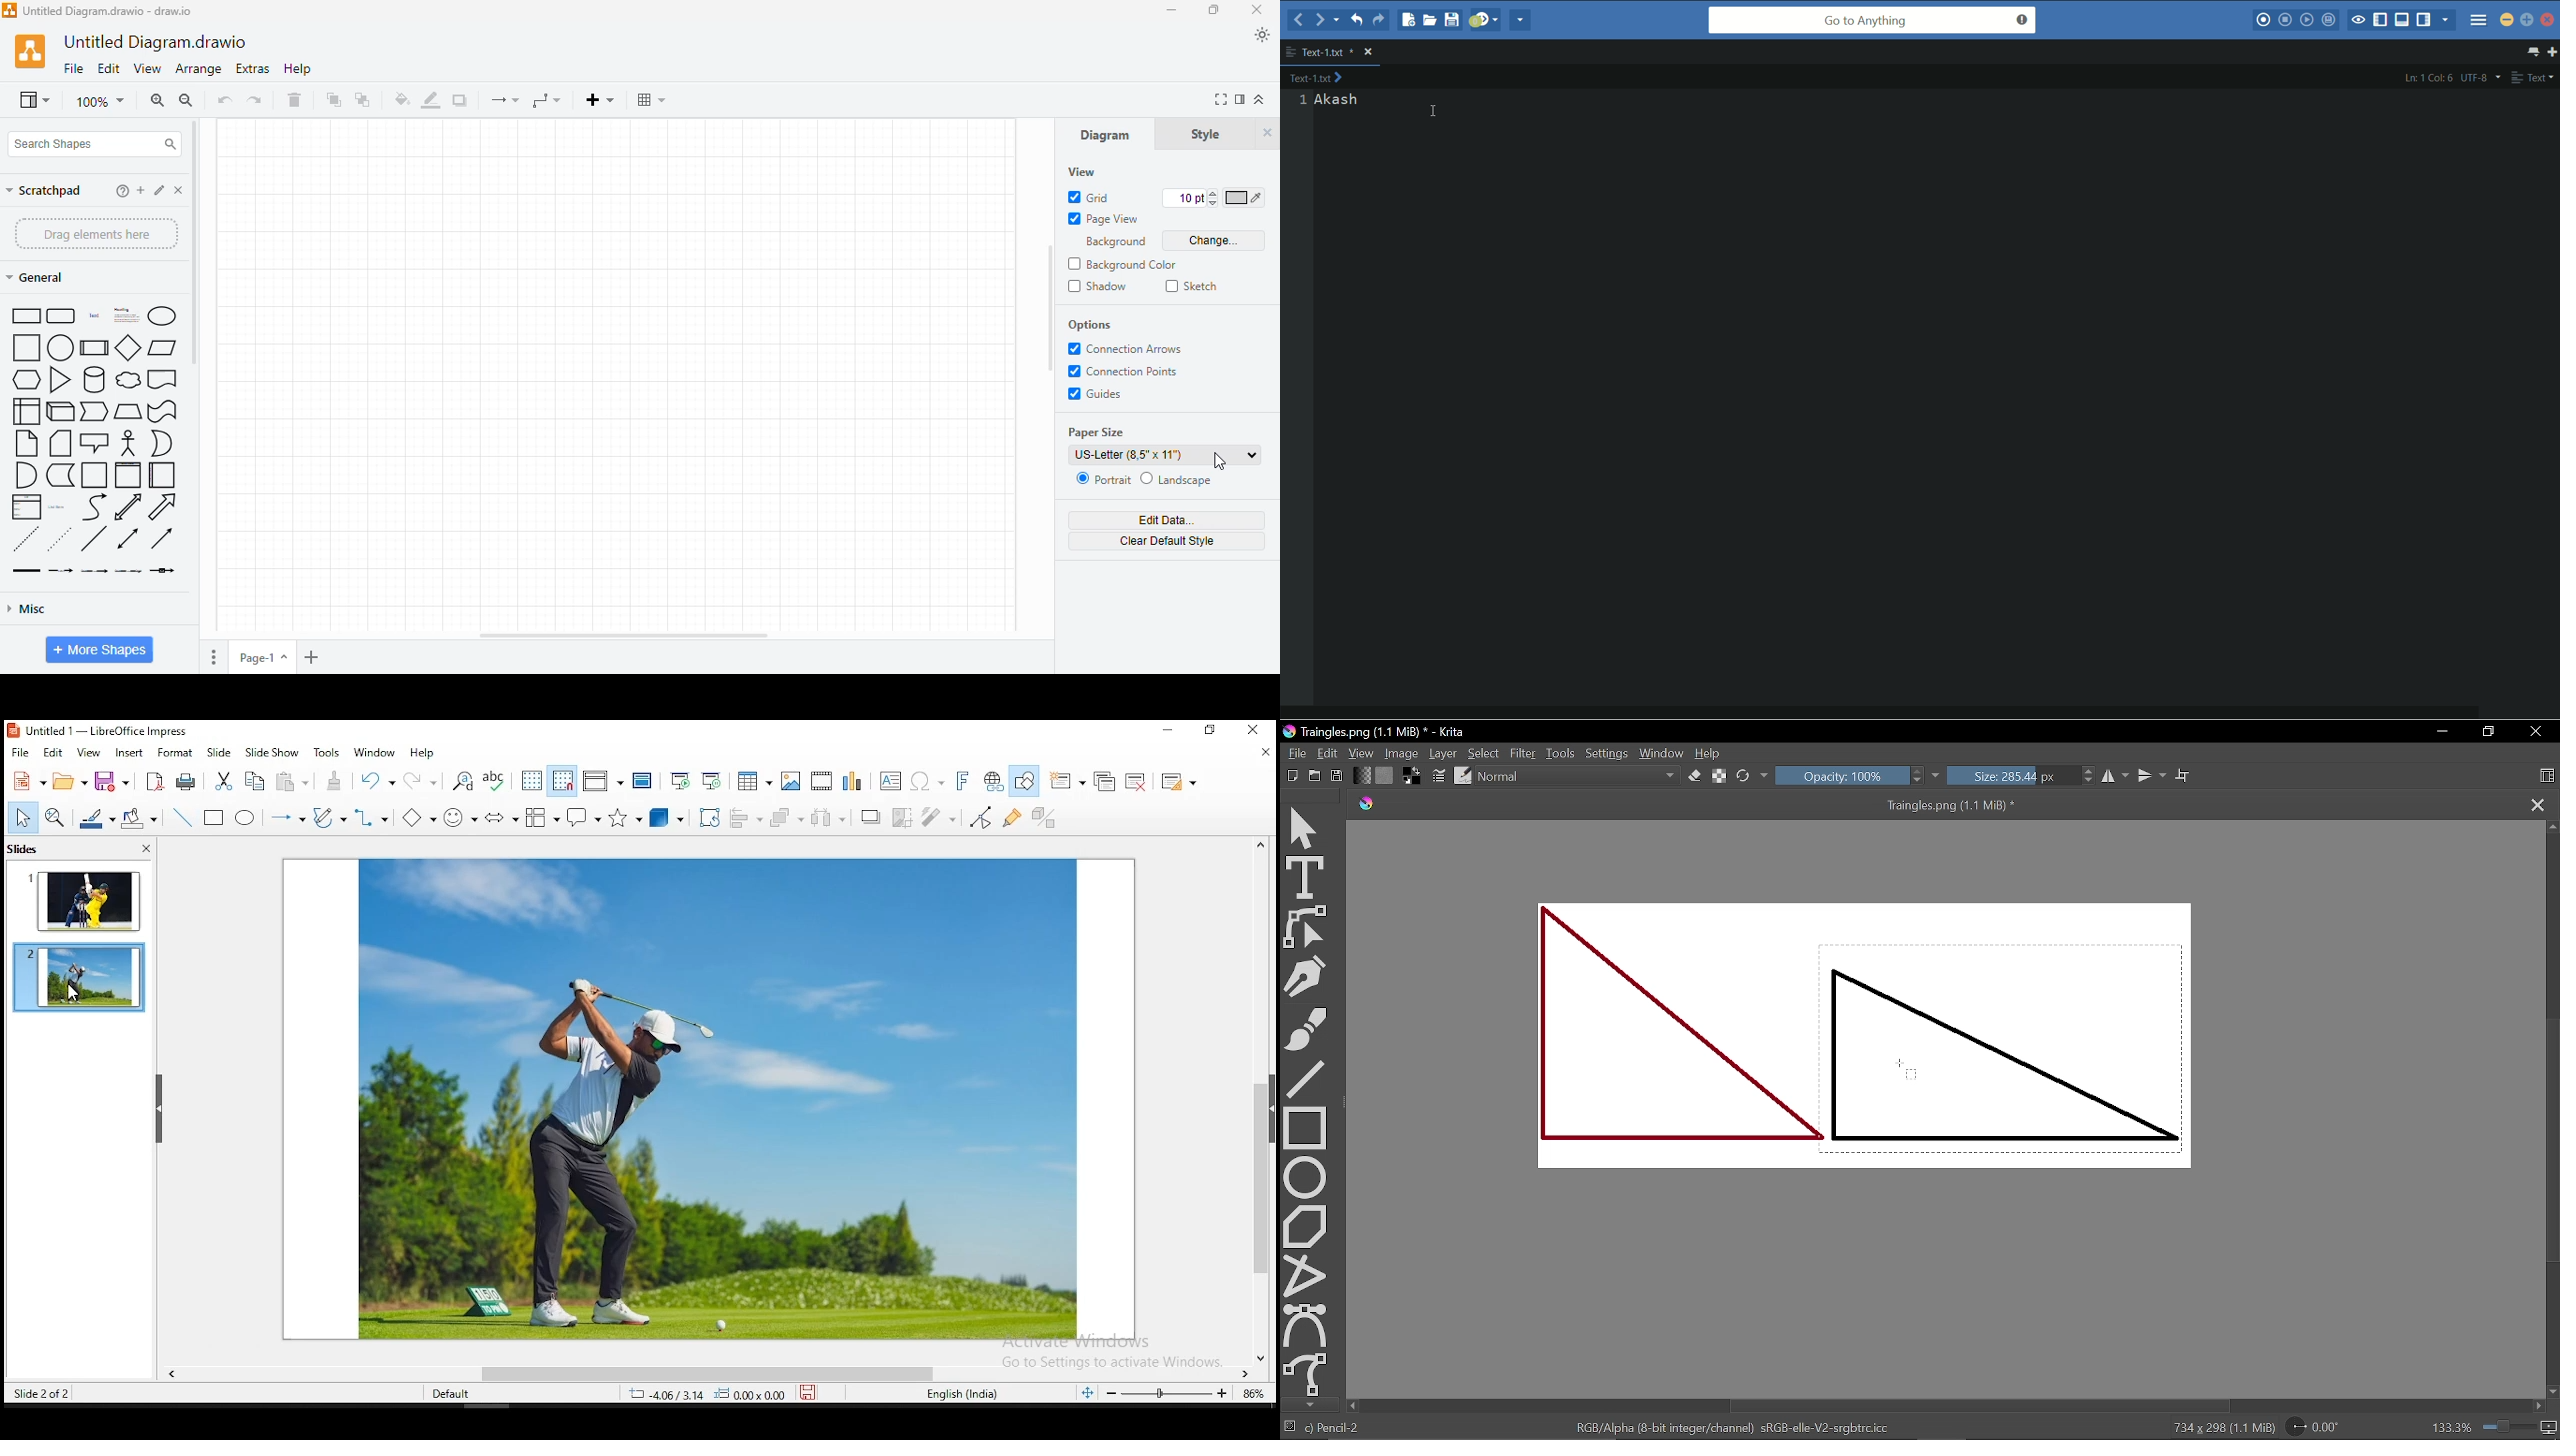 This screenshot has width=2576, height=1456. Describe the element at coordinates (667, 819) in the screenshot. I see `3D shapes` at that location.